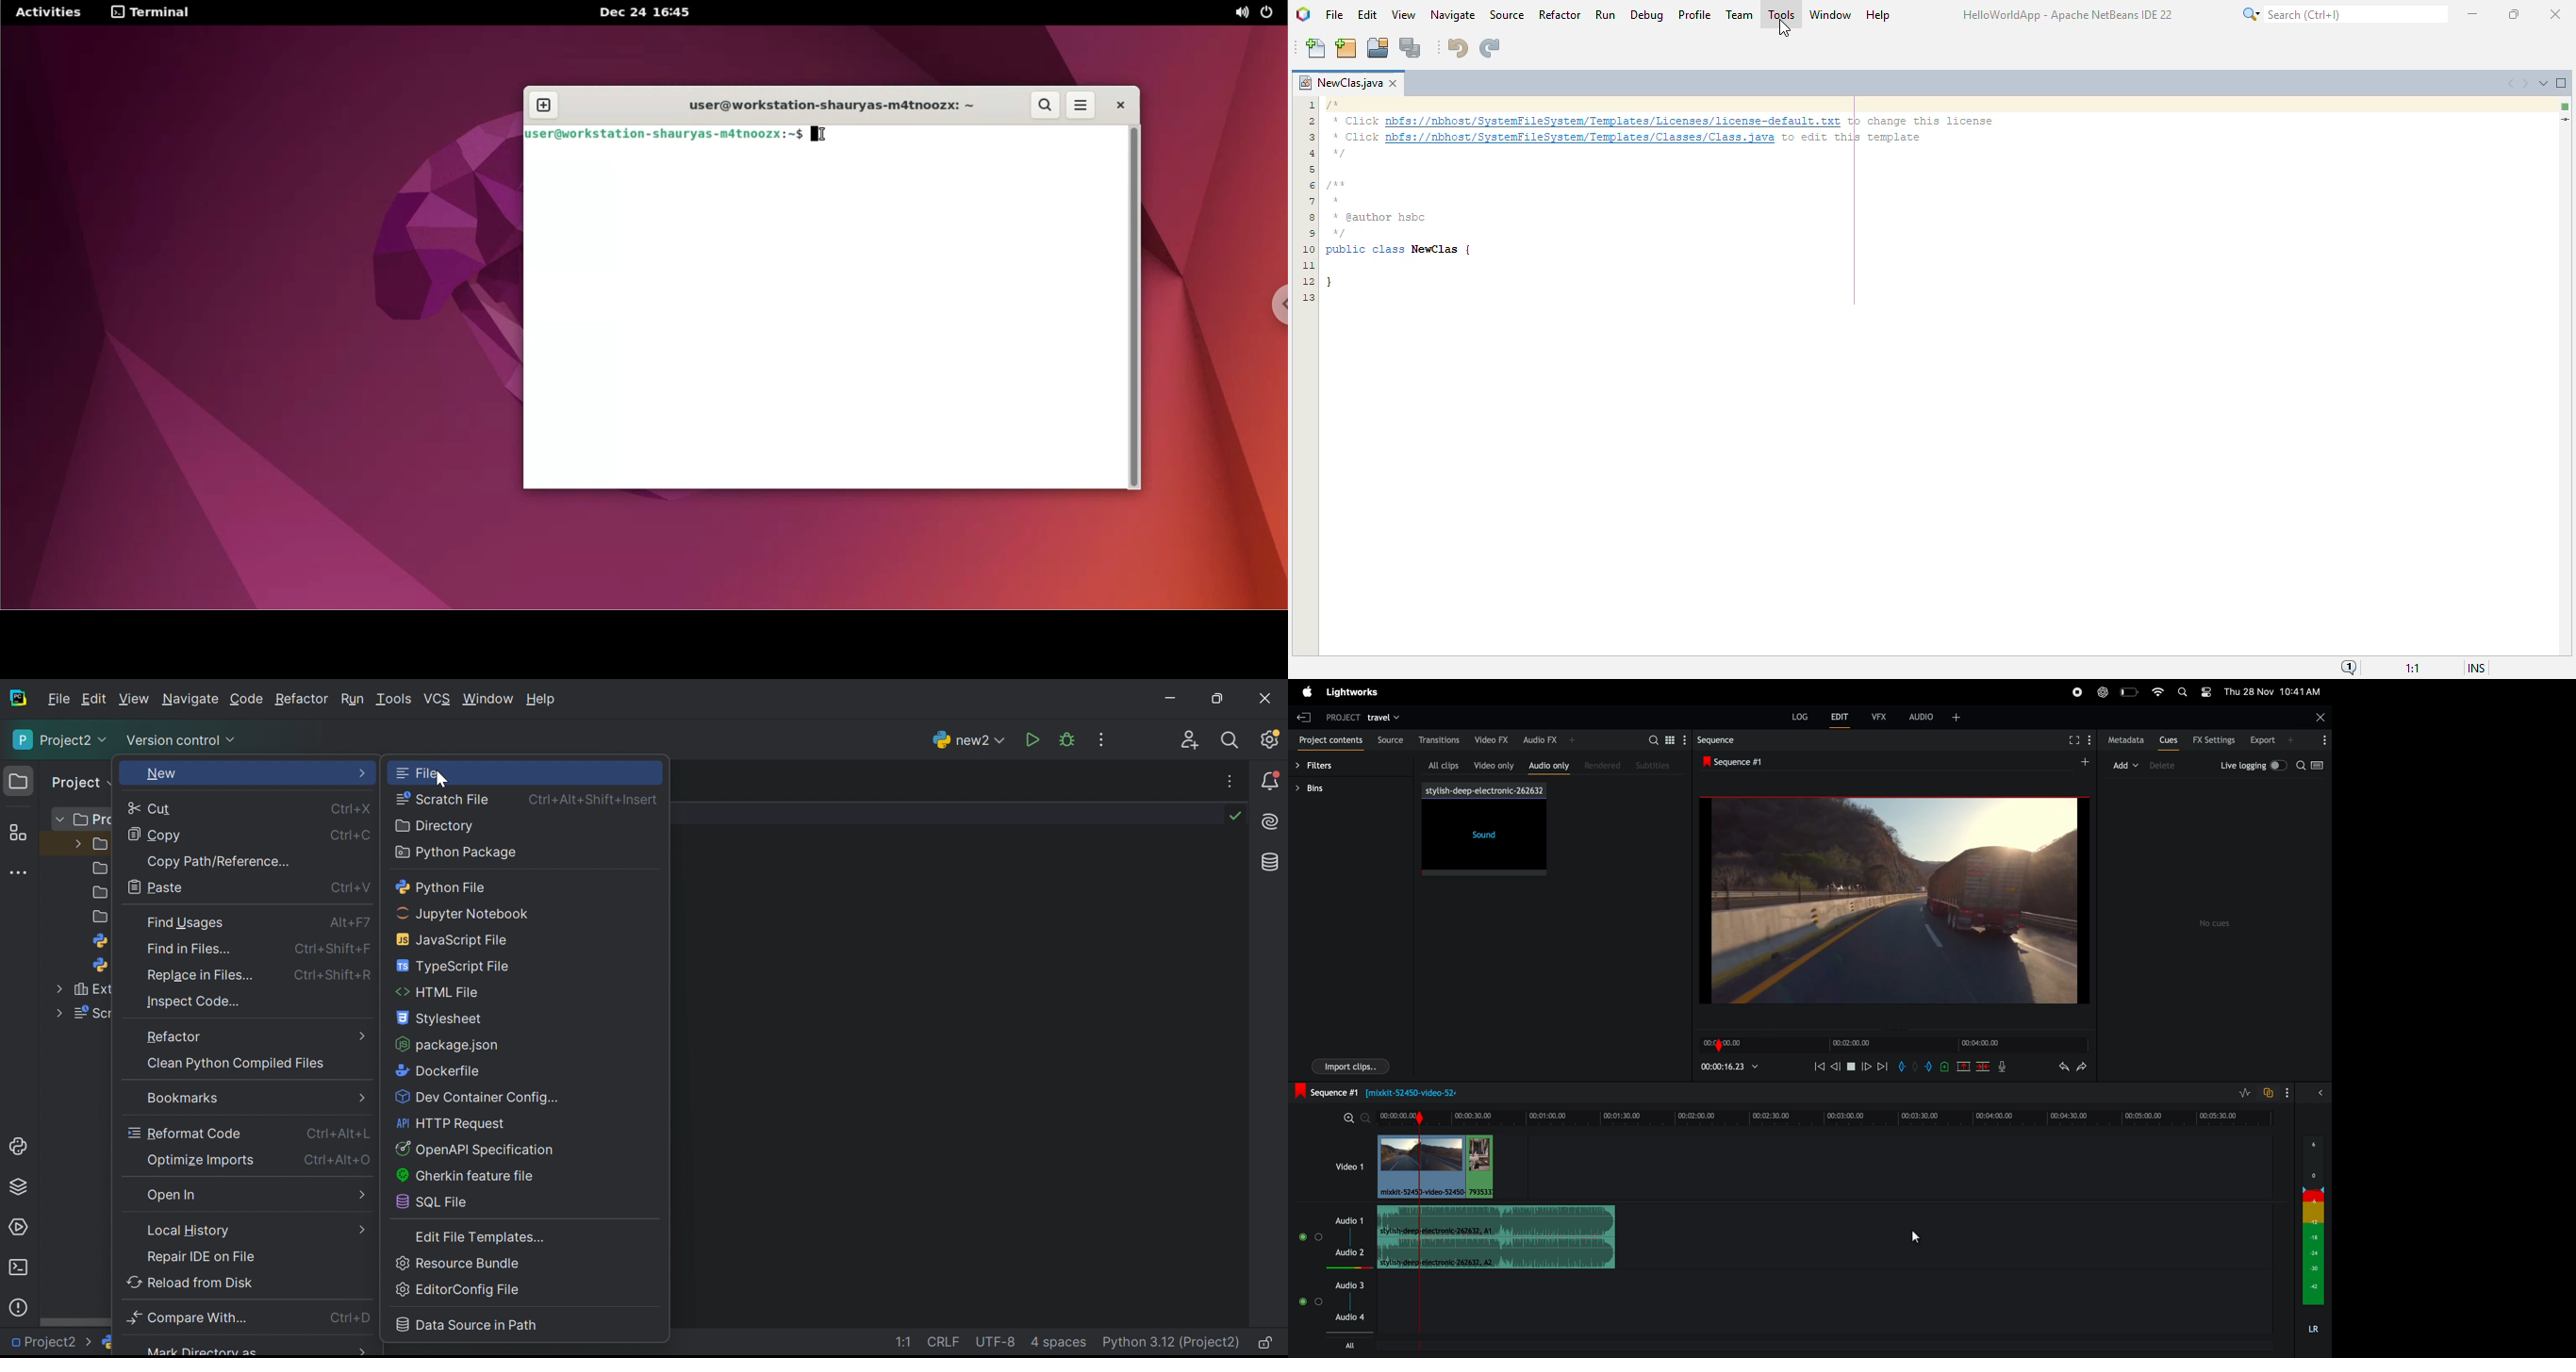  Describe the element at coordinates (1325, 765) in the screenshot. I see `filters` at that location.